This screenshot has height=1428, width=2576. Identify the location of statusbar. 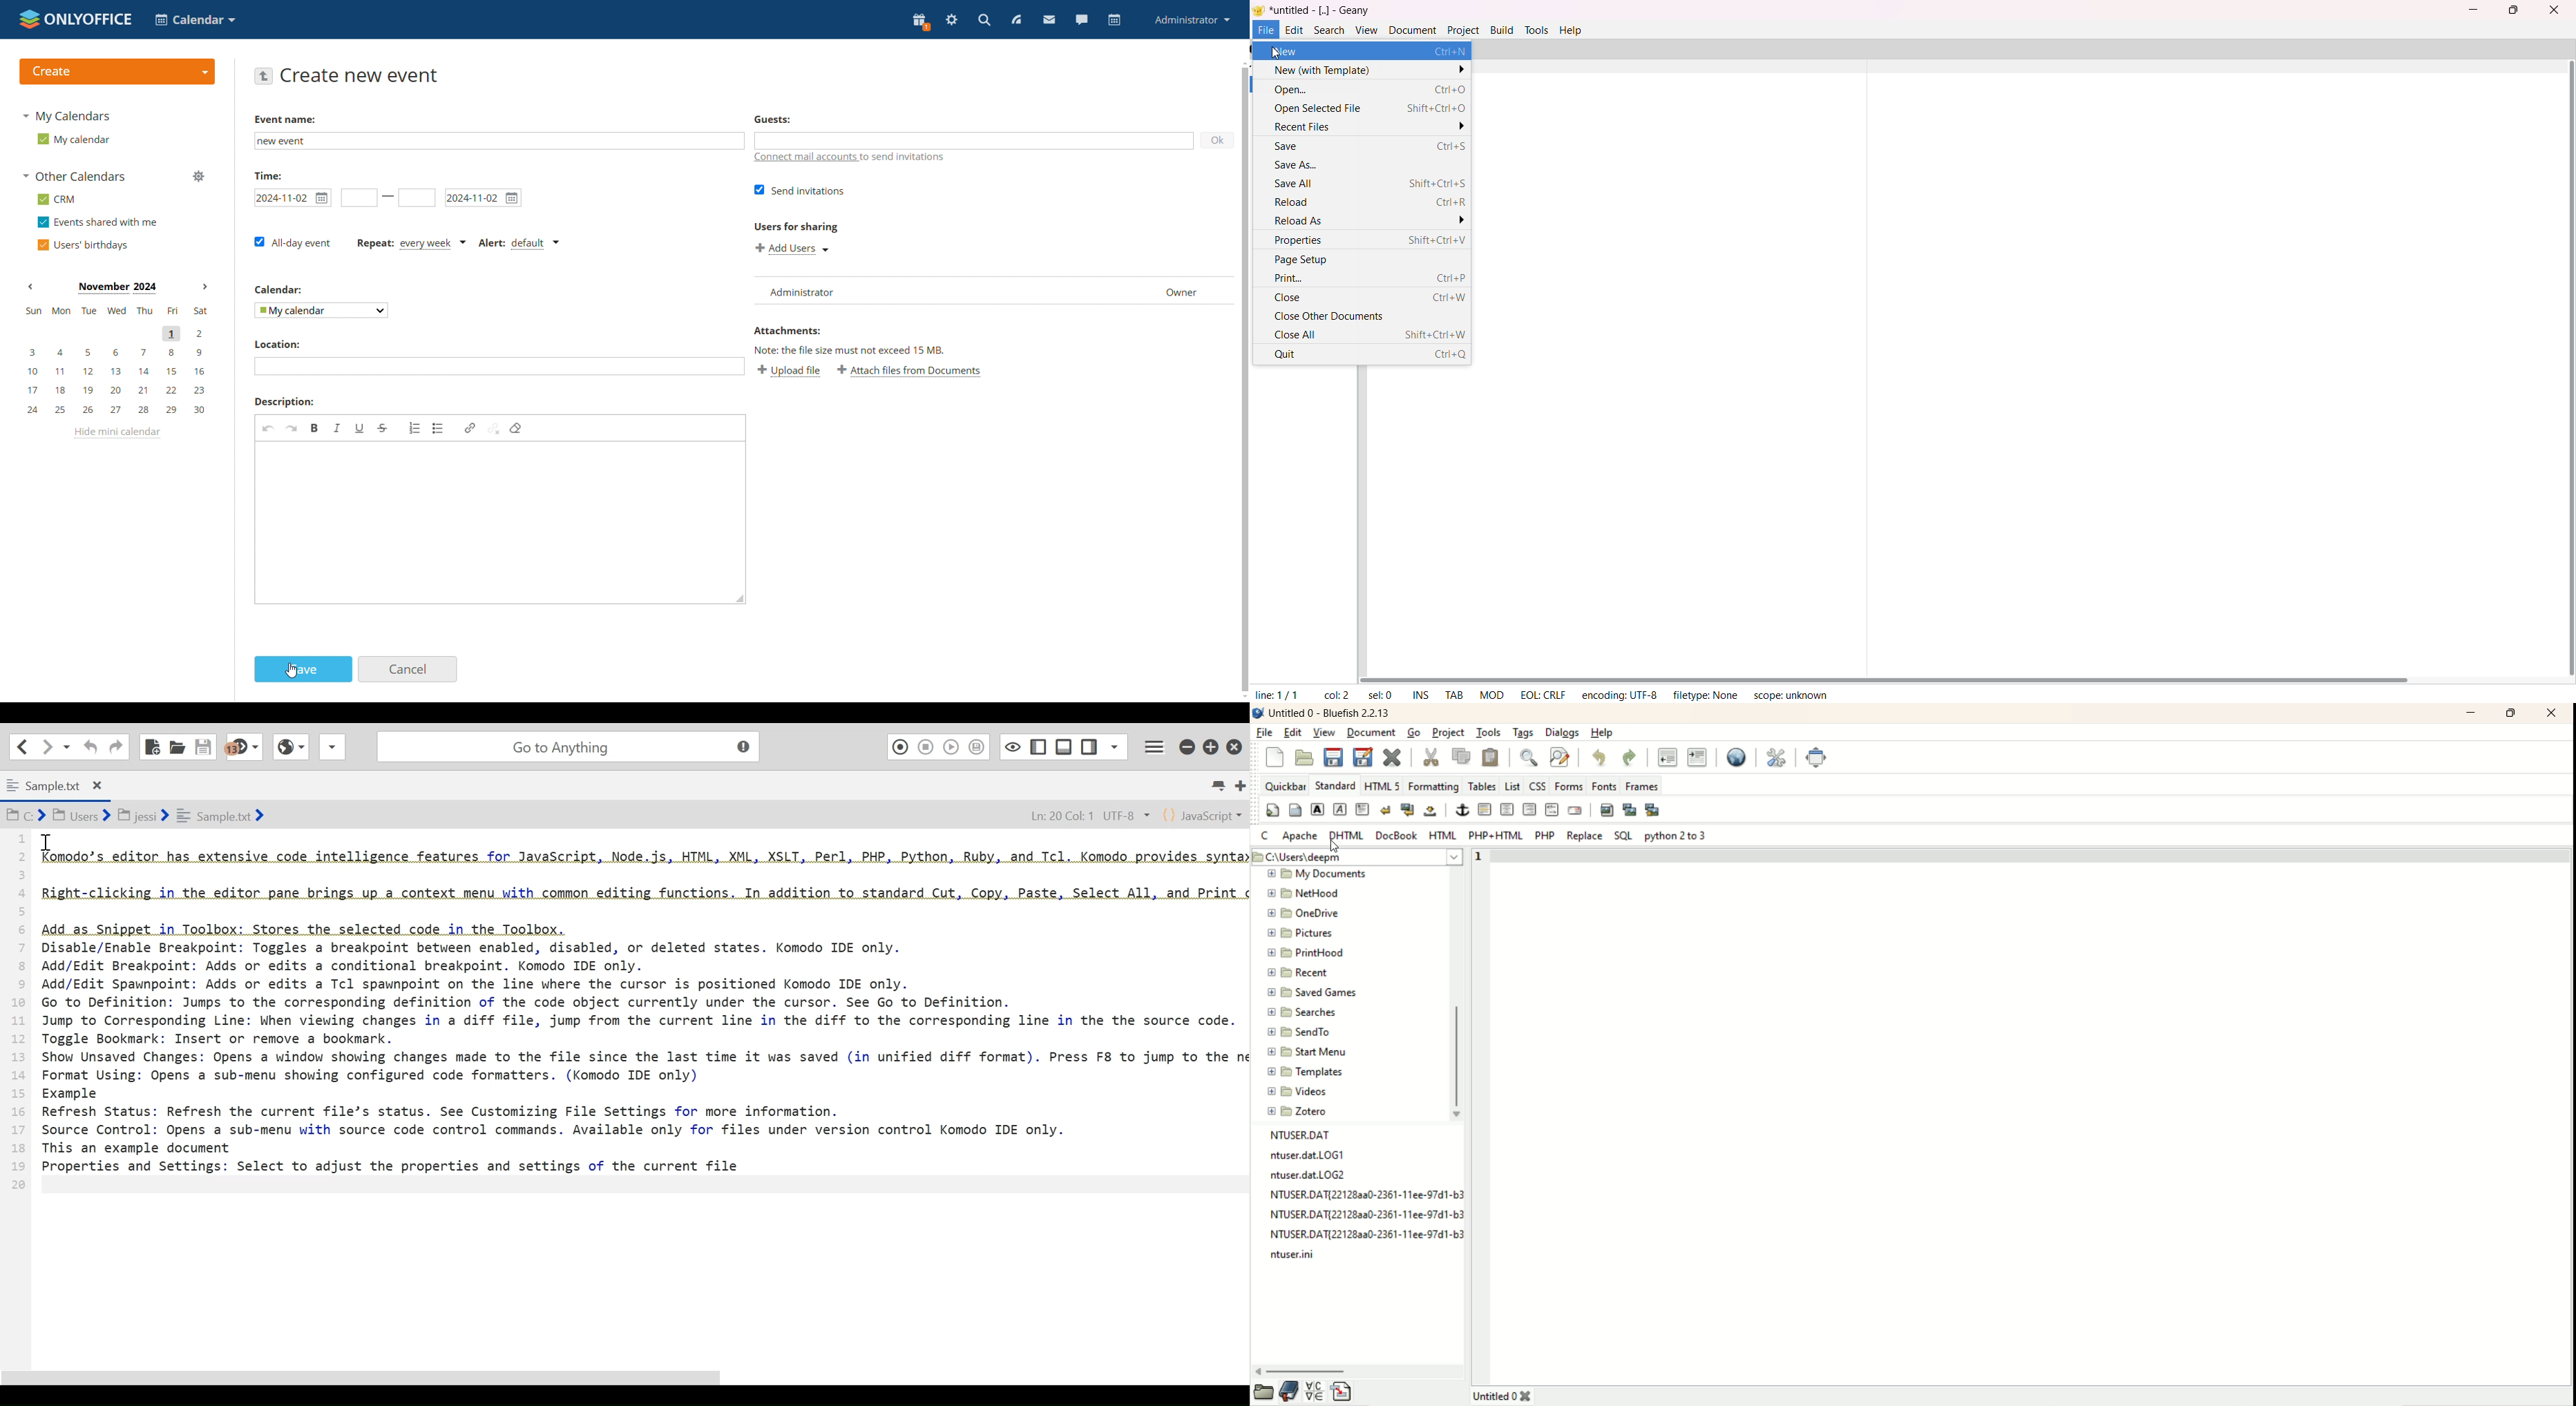
(2055, 1394).